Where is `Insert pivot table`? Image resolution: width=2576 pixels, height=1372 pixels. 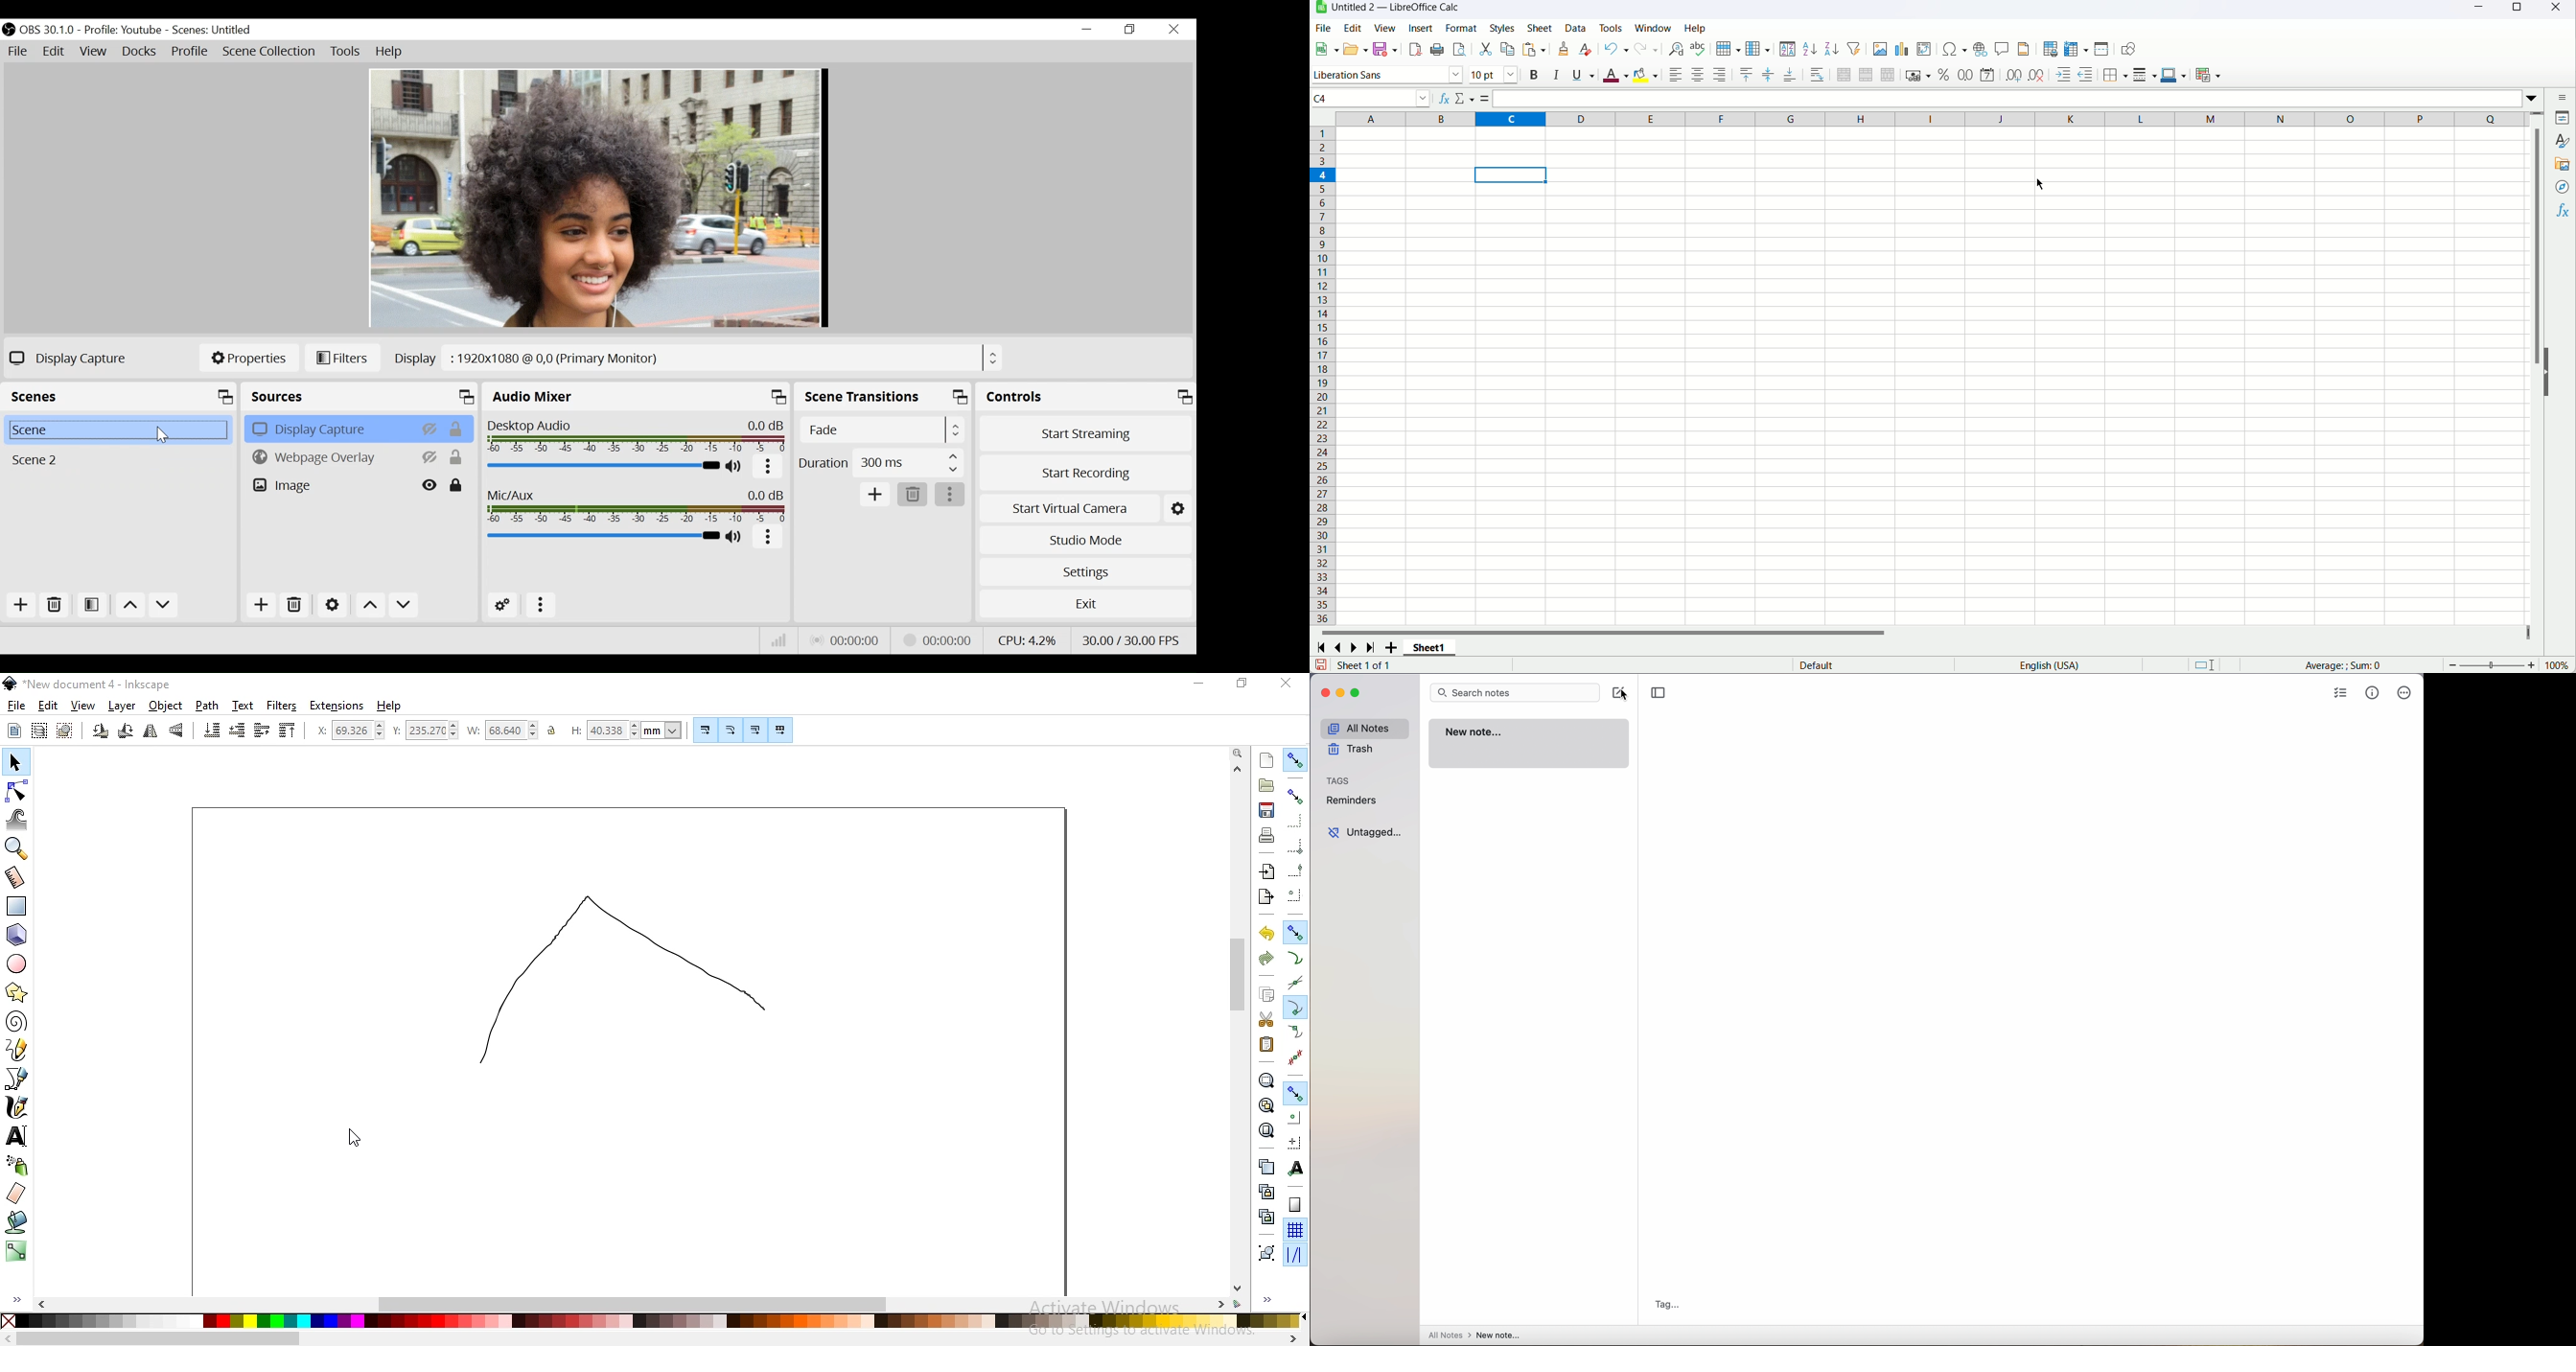
Insert pivot table is located at coordinates (1925, 49).